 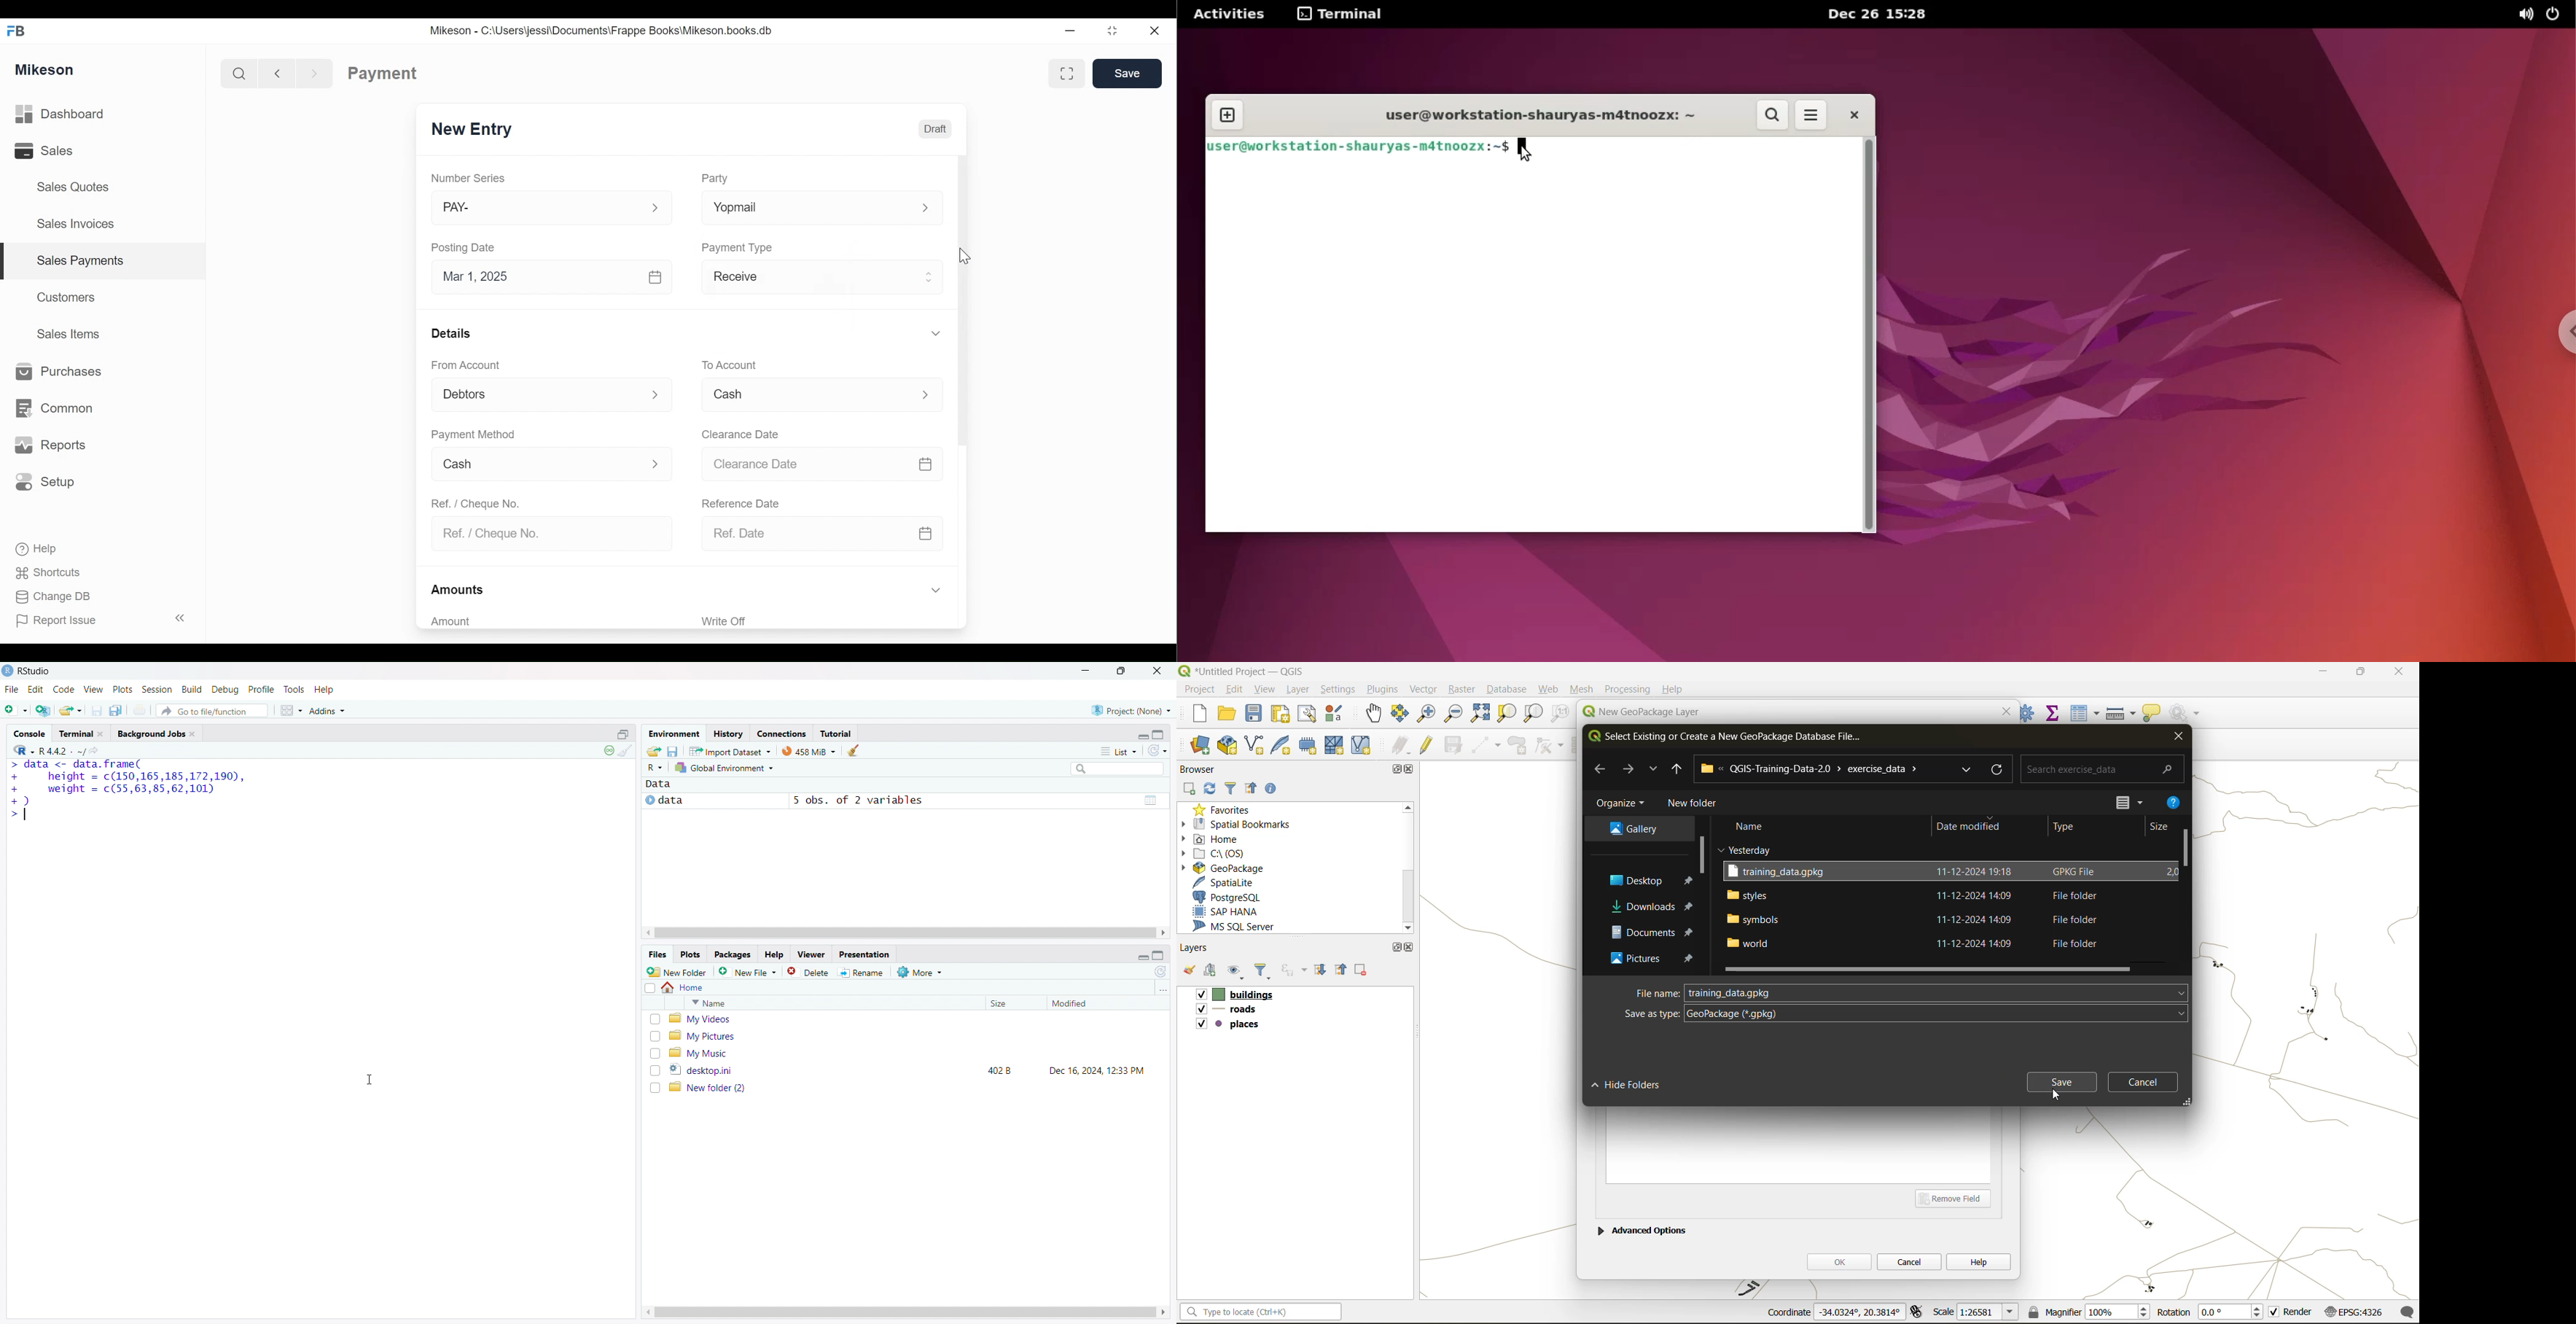 What do you see at coordinates (262, 690) in the screenshot?
I see `profile` at bounding box center [262, 690].